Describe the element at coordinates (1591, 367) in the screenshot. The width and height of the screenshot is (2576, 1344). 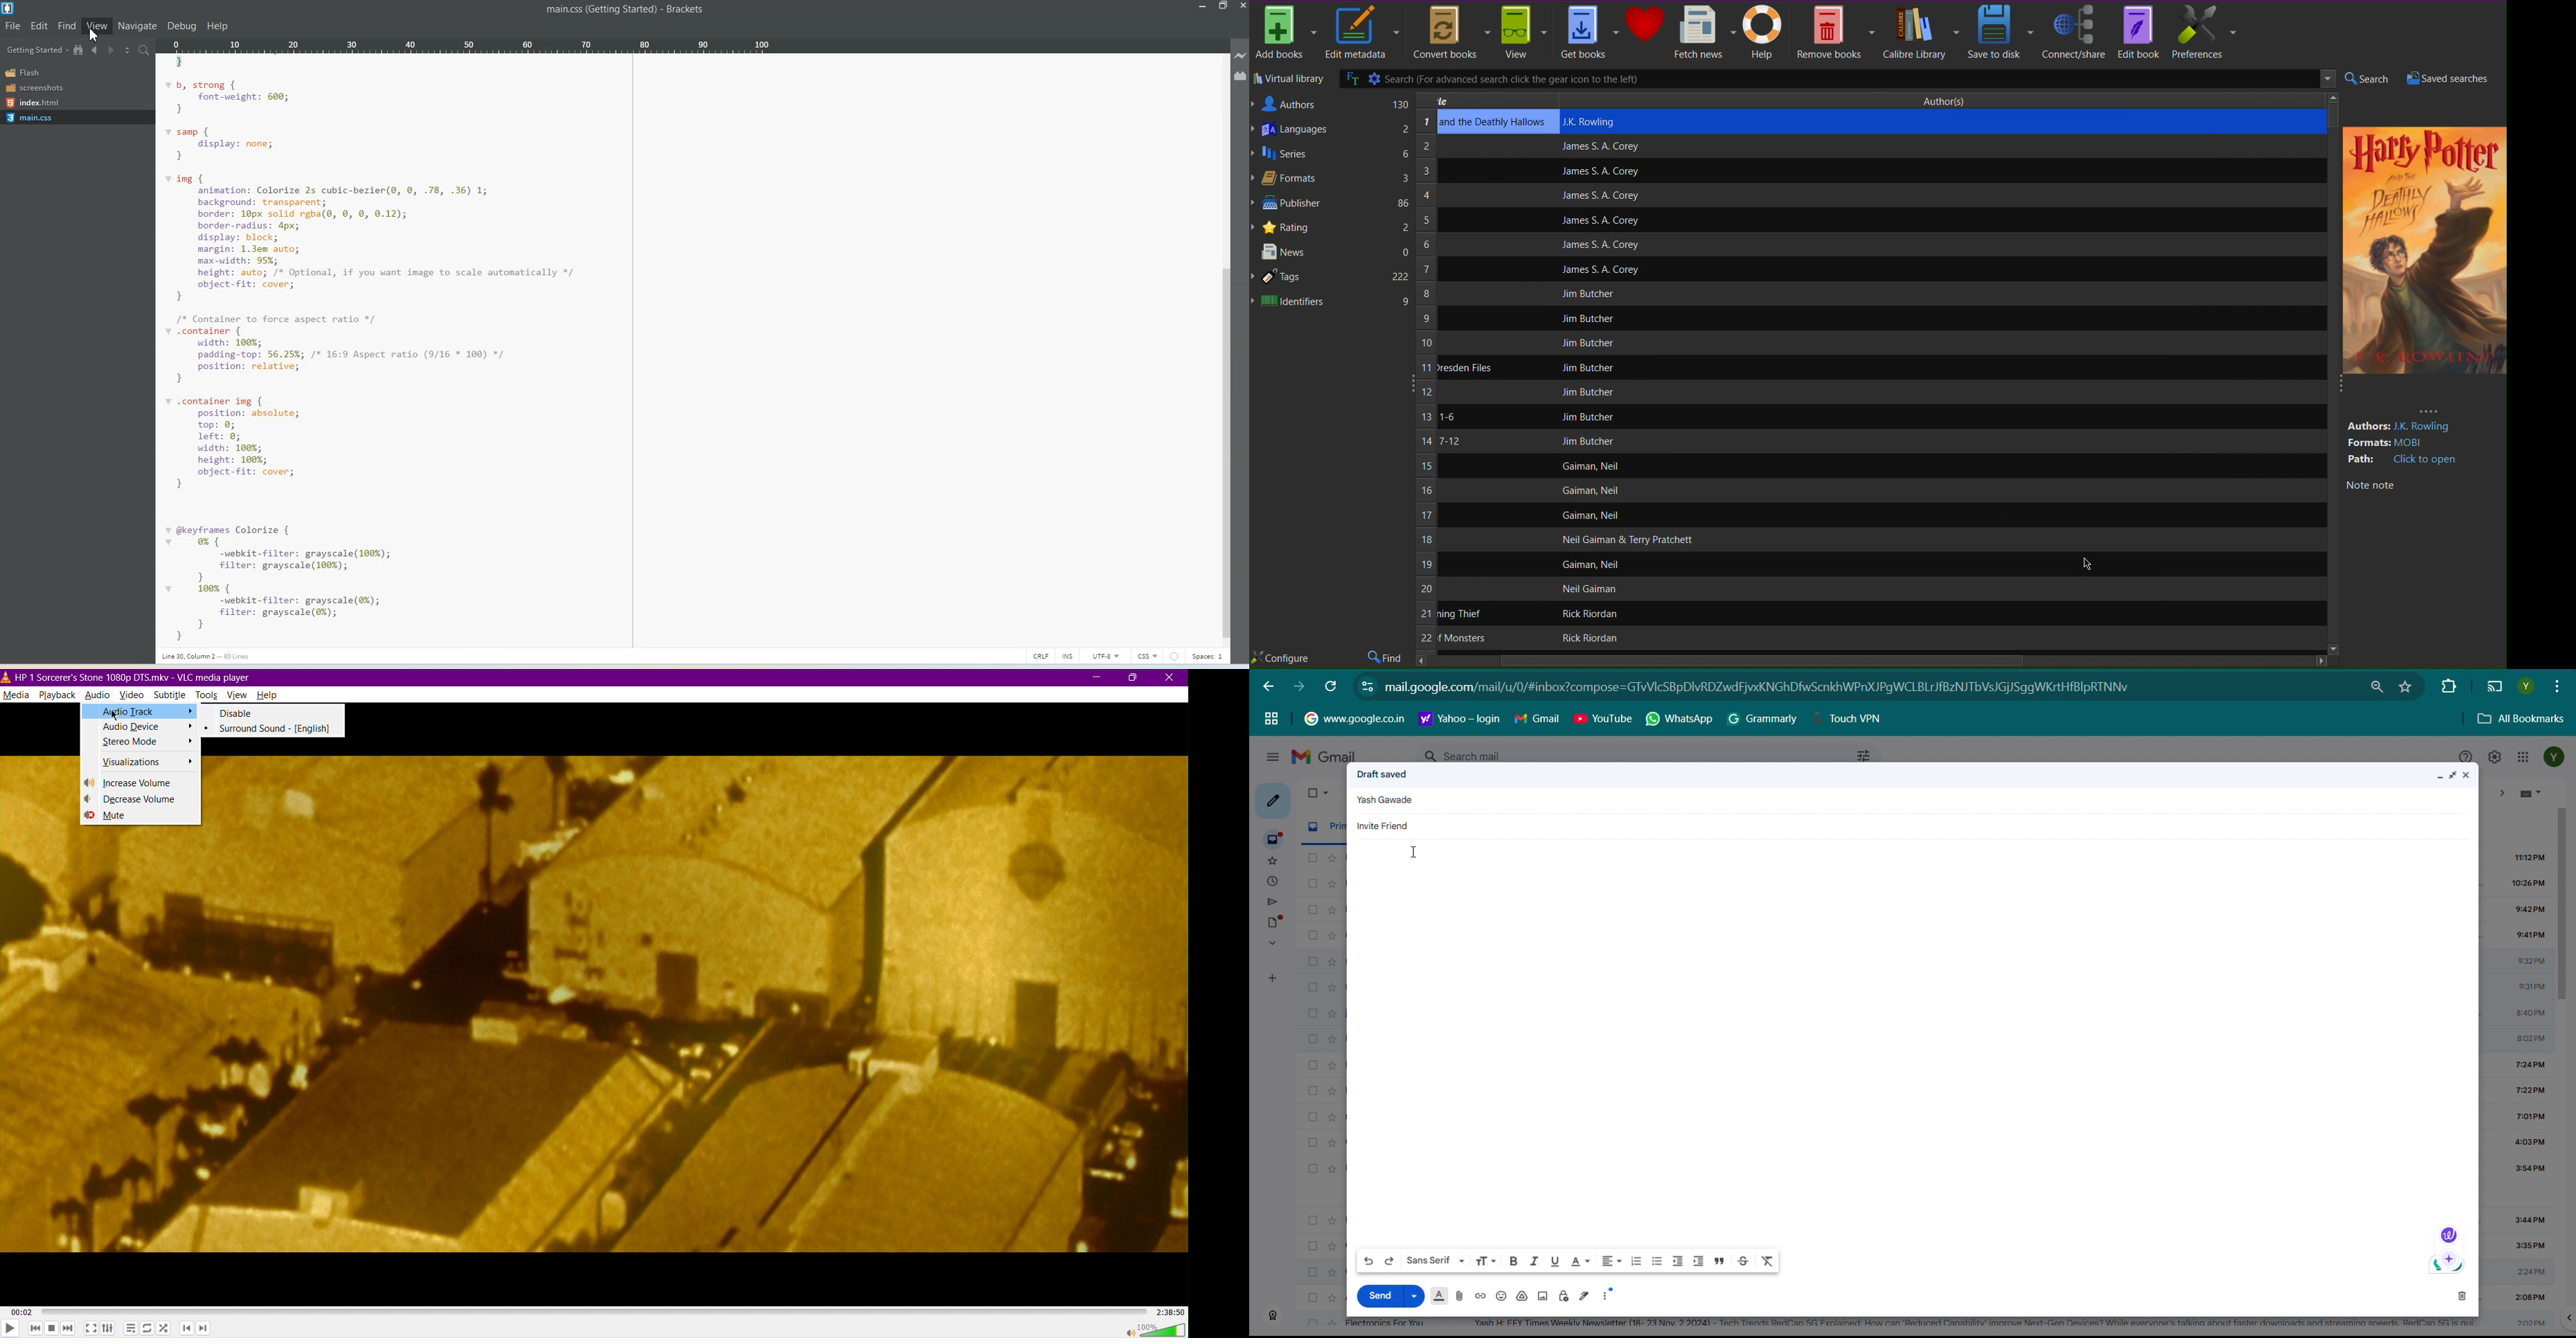
I see `Jim Butcher` at that location.